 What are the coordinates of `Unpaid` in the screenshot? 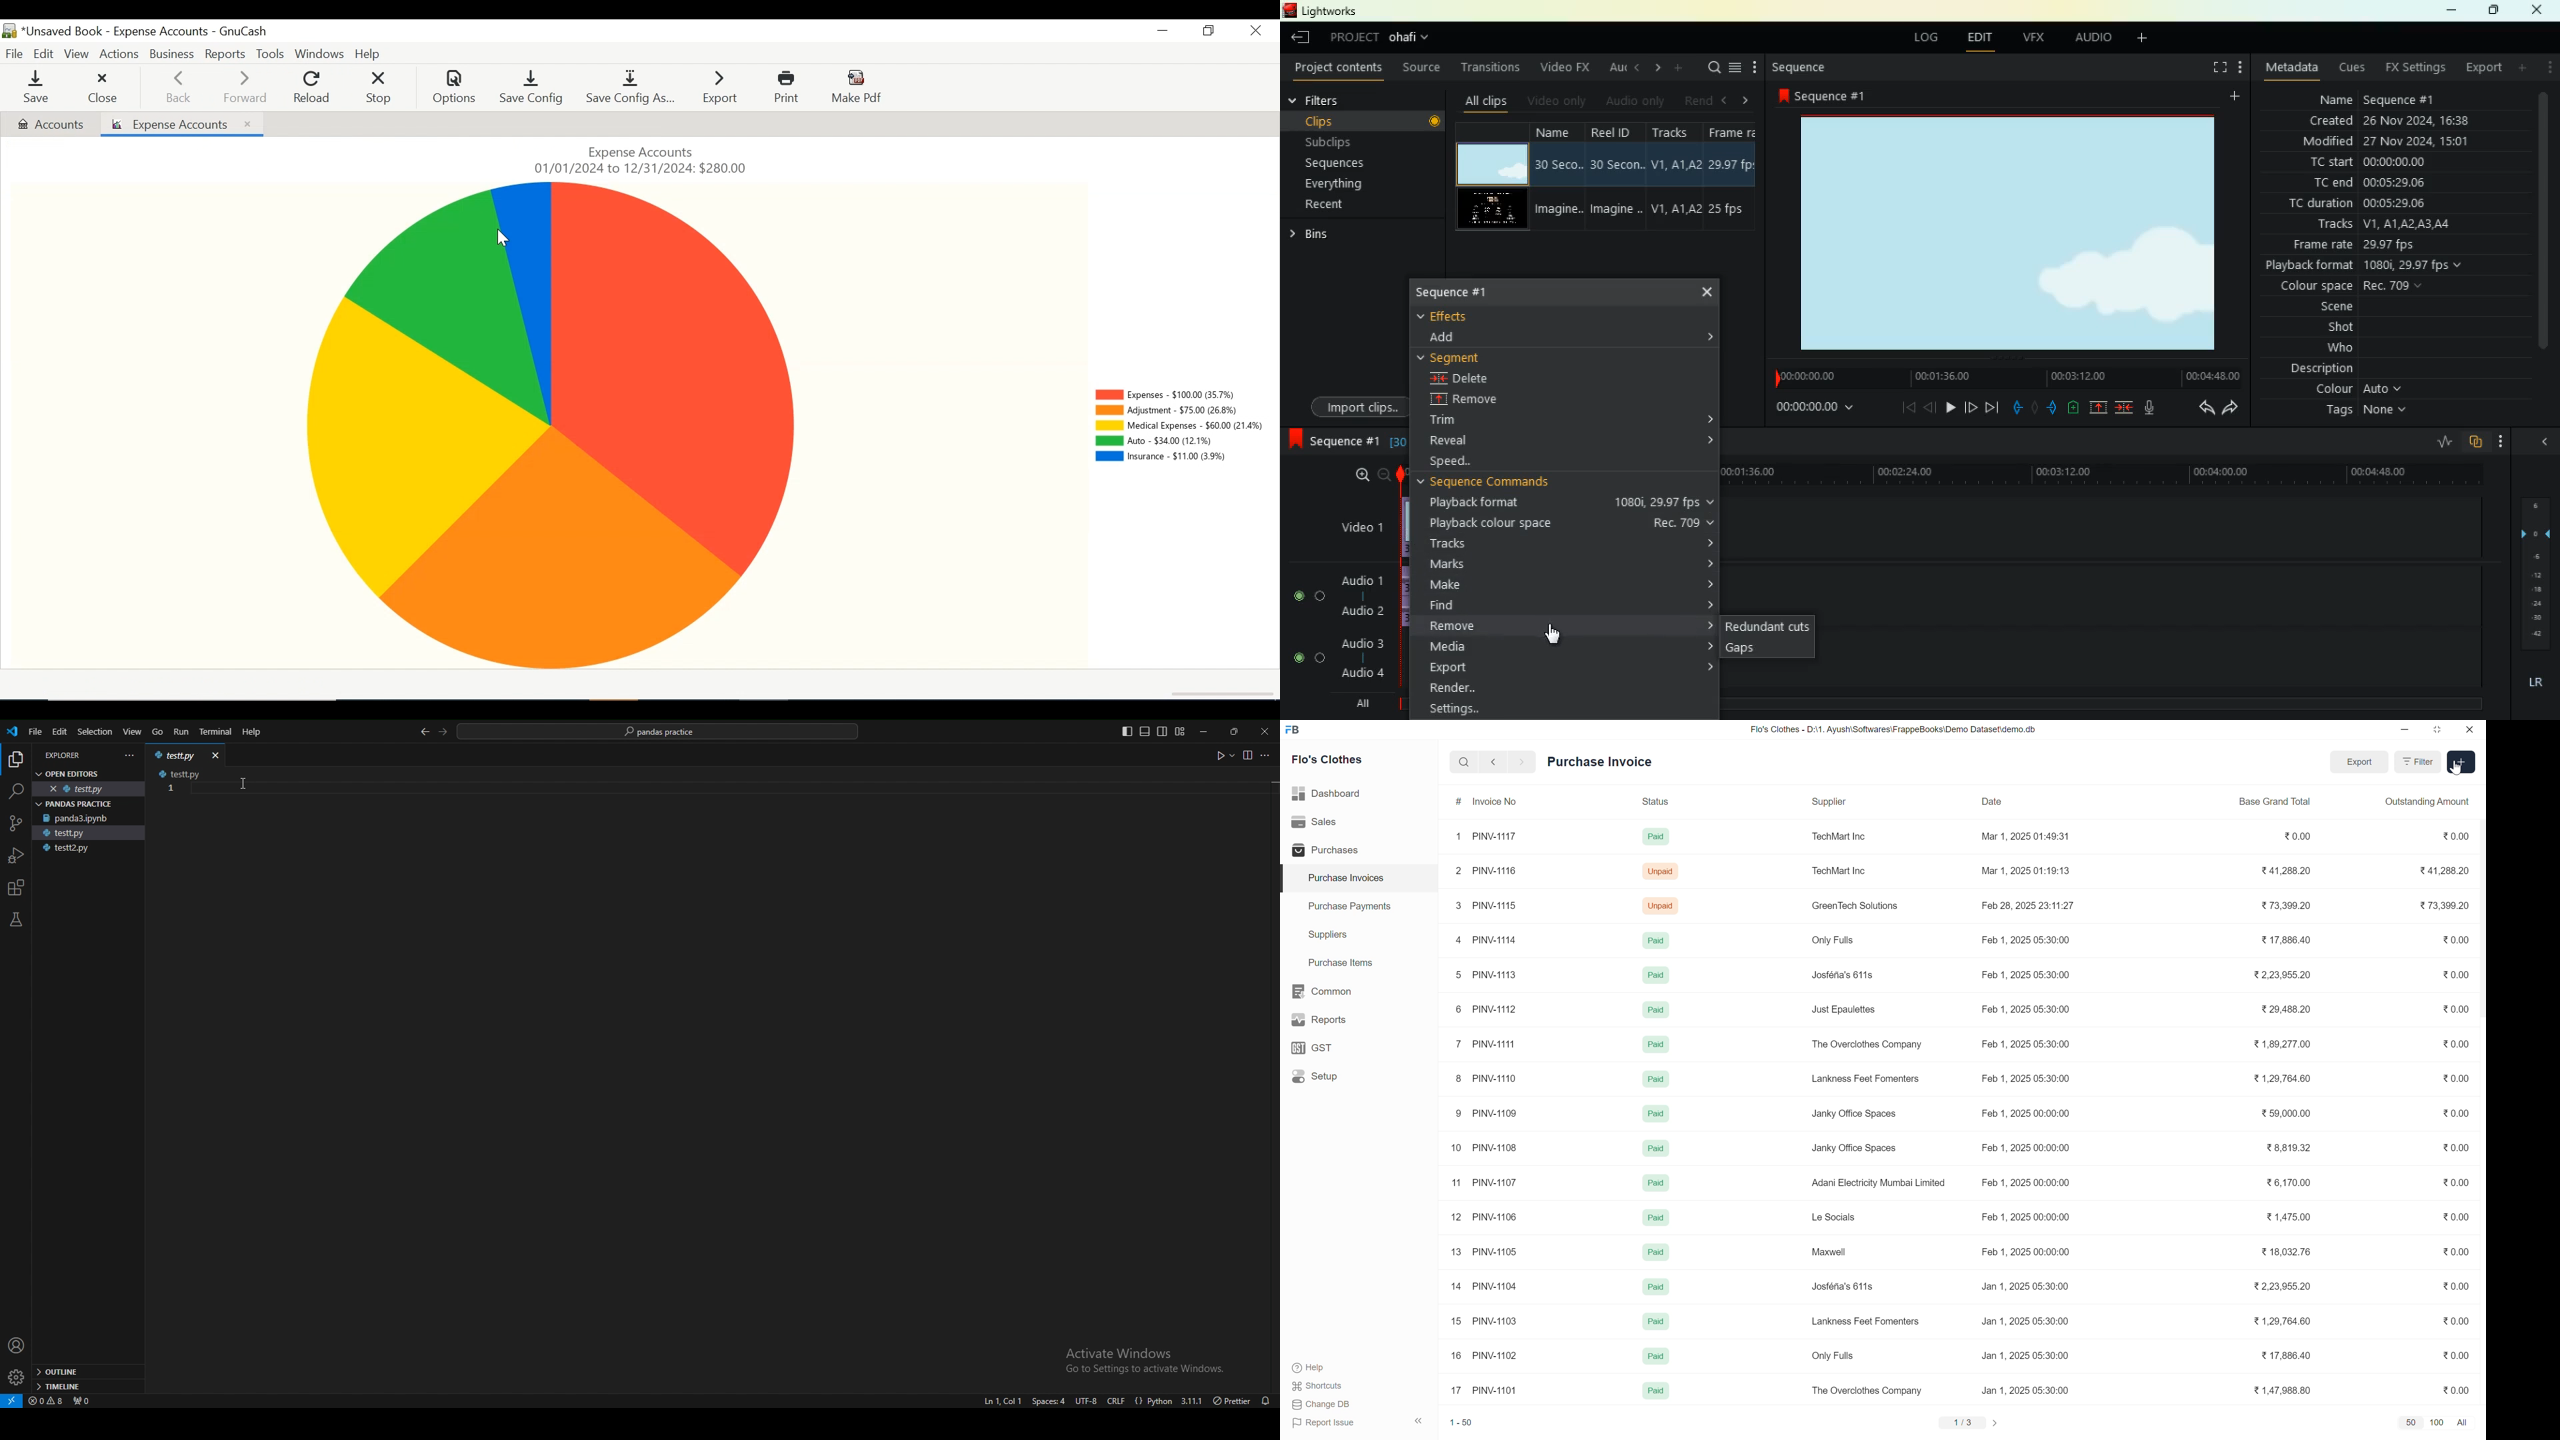 It's located at (1661, 906).